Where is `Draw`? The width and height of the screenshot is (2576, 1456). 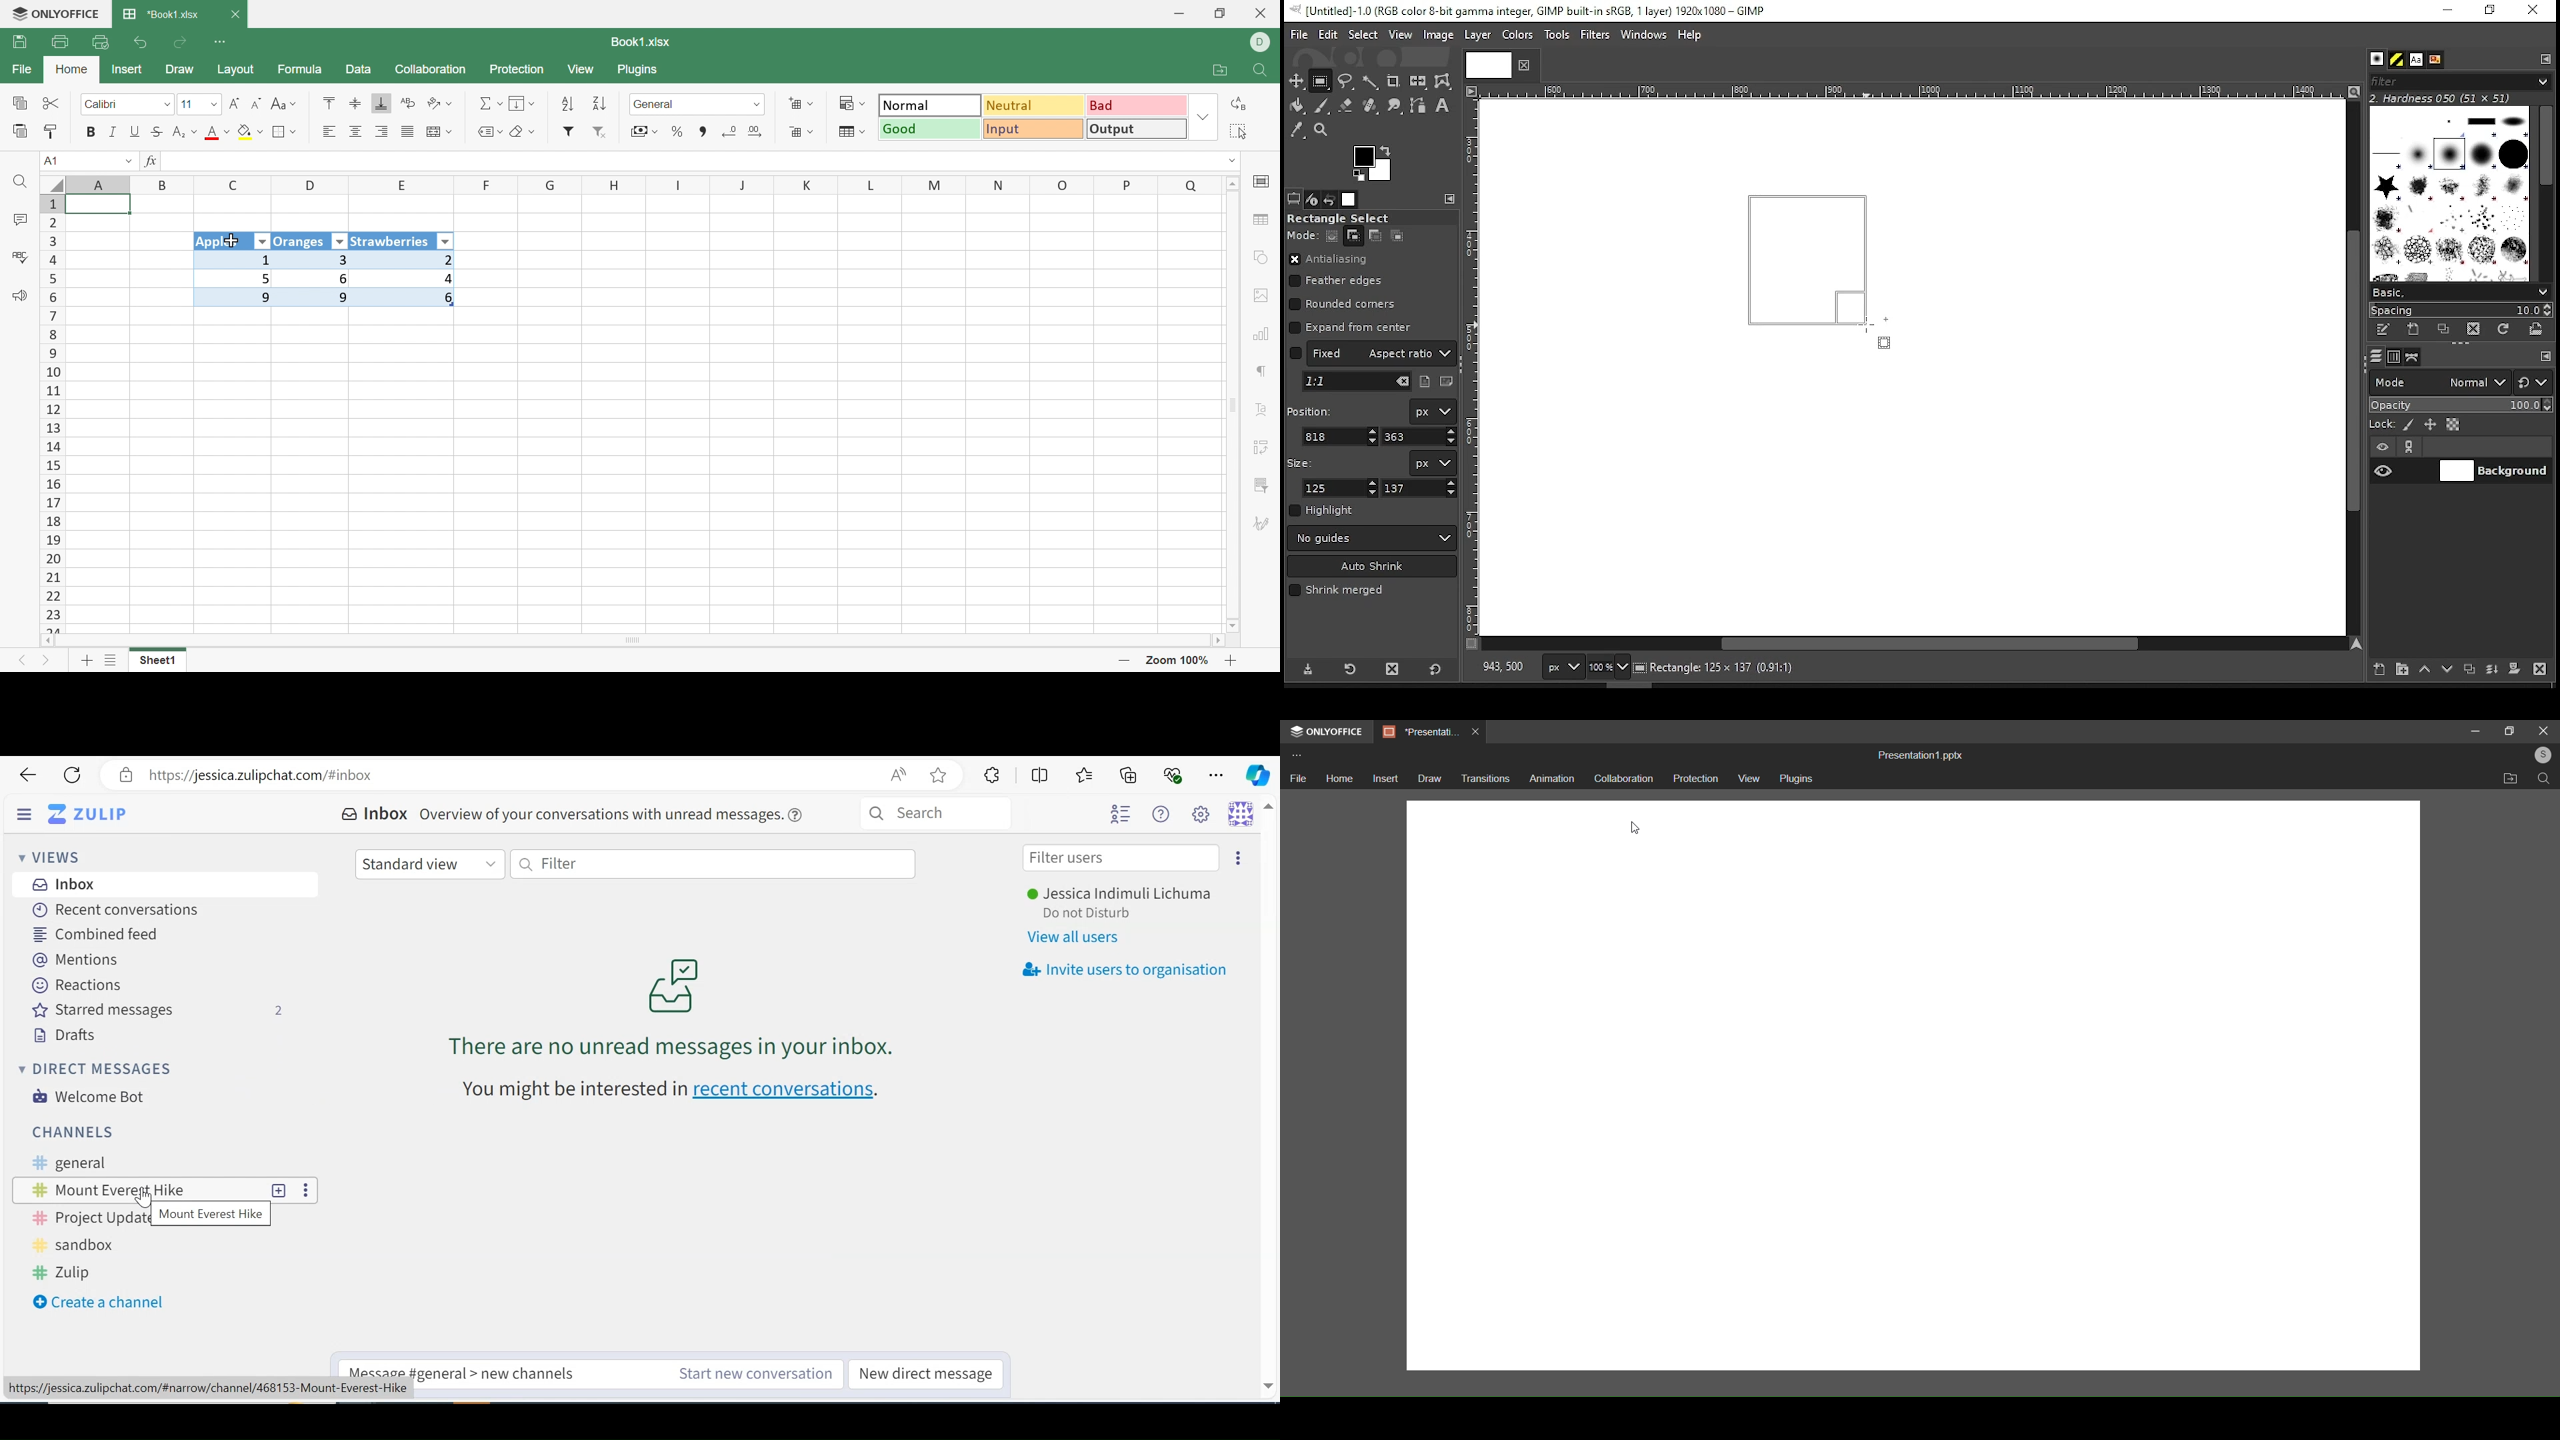
Draw is located at coordinates (185, 71).